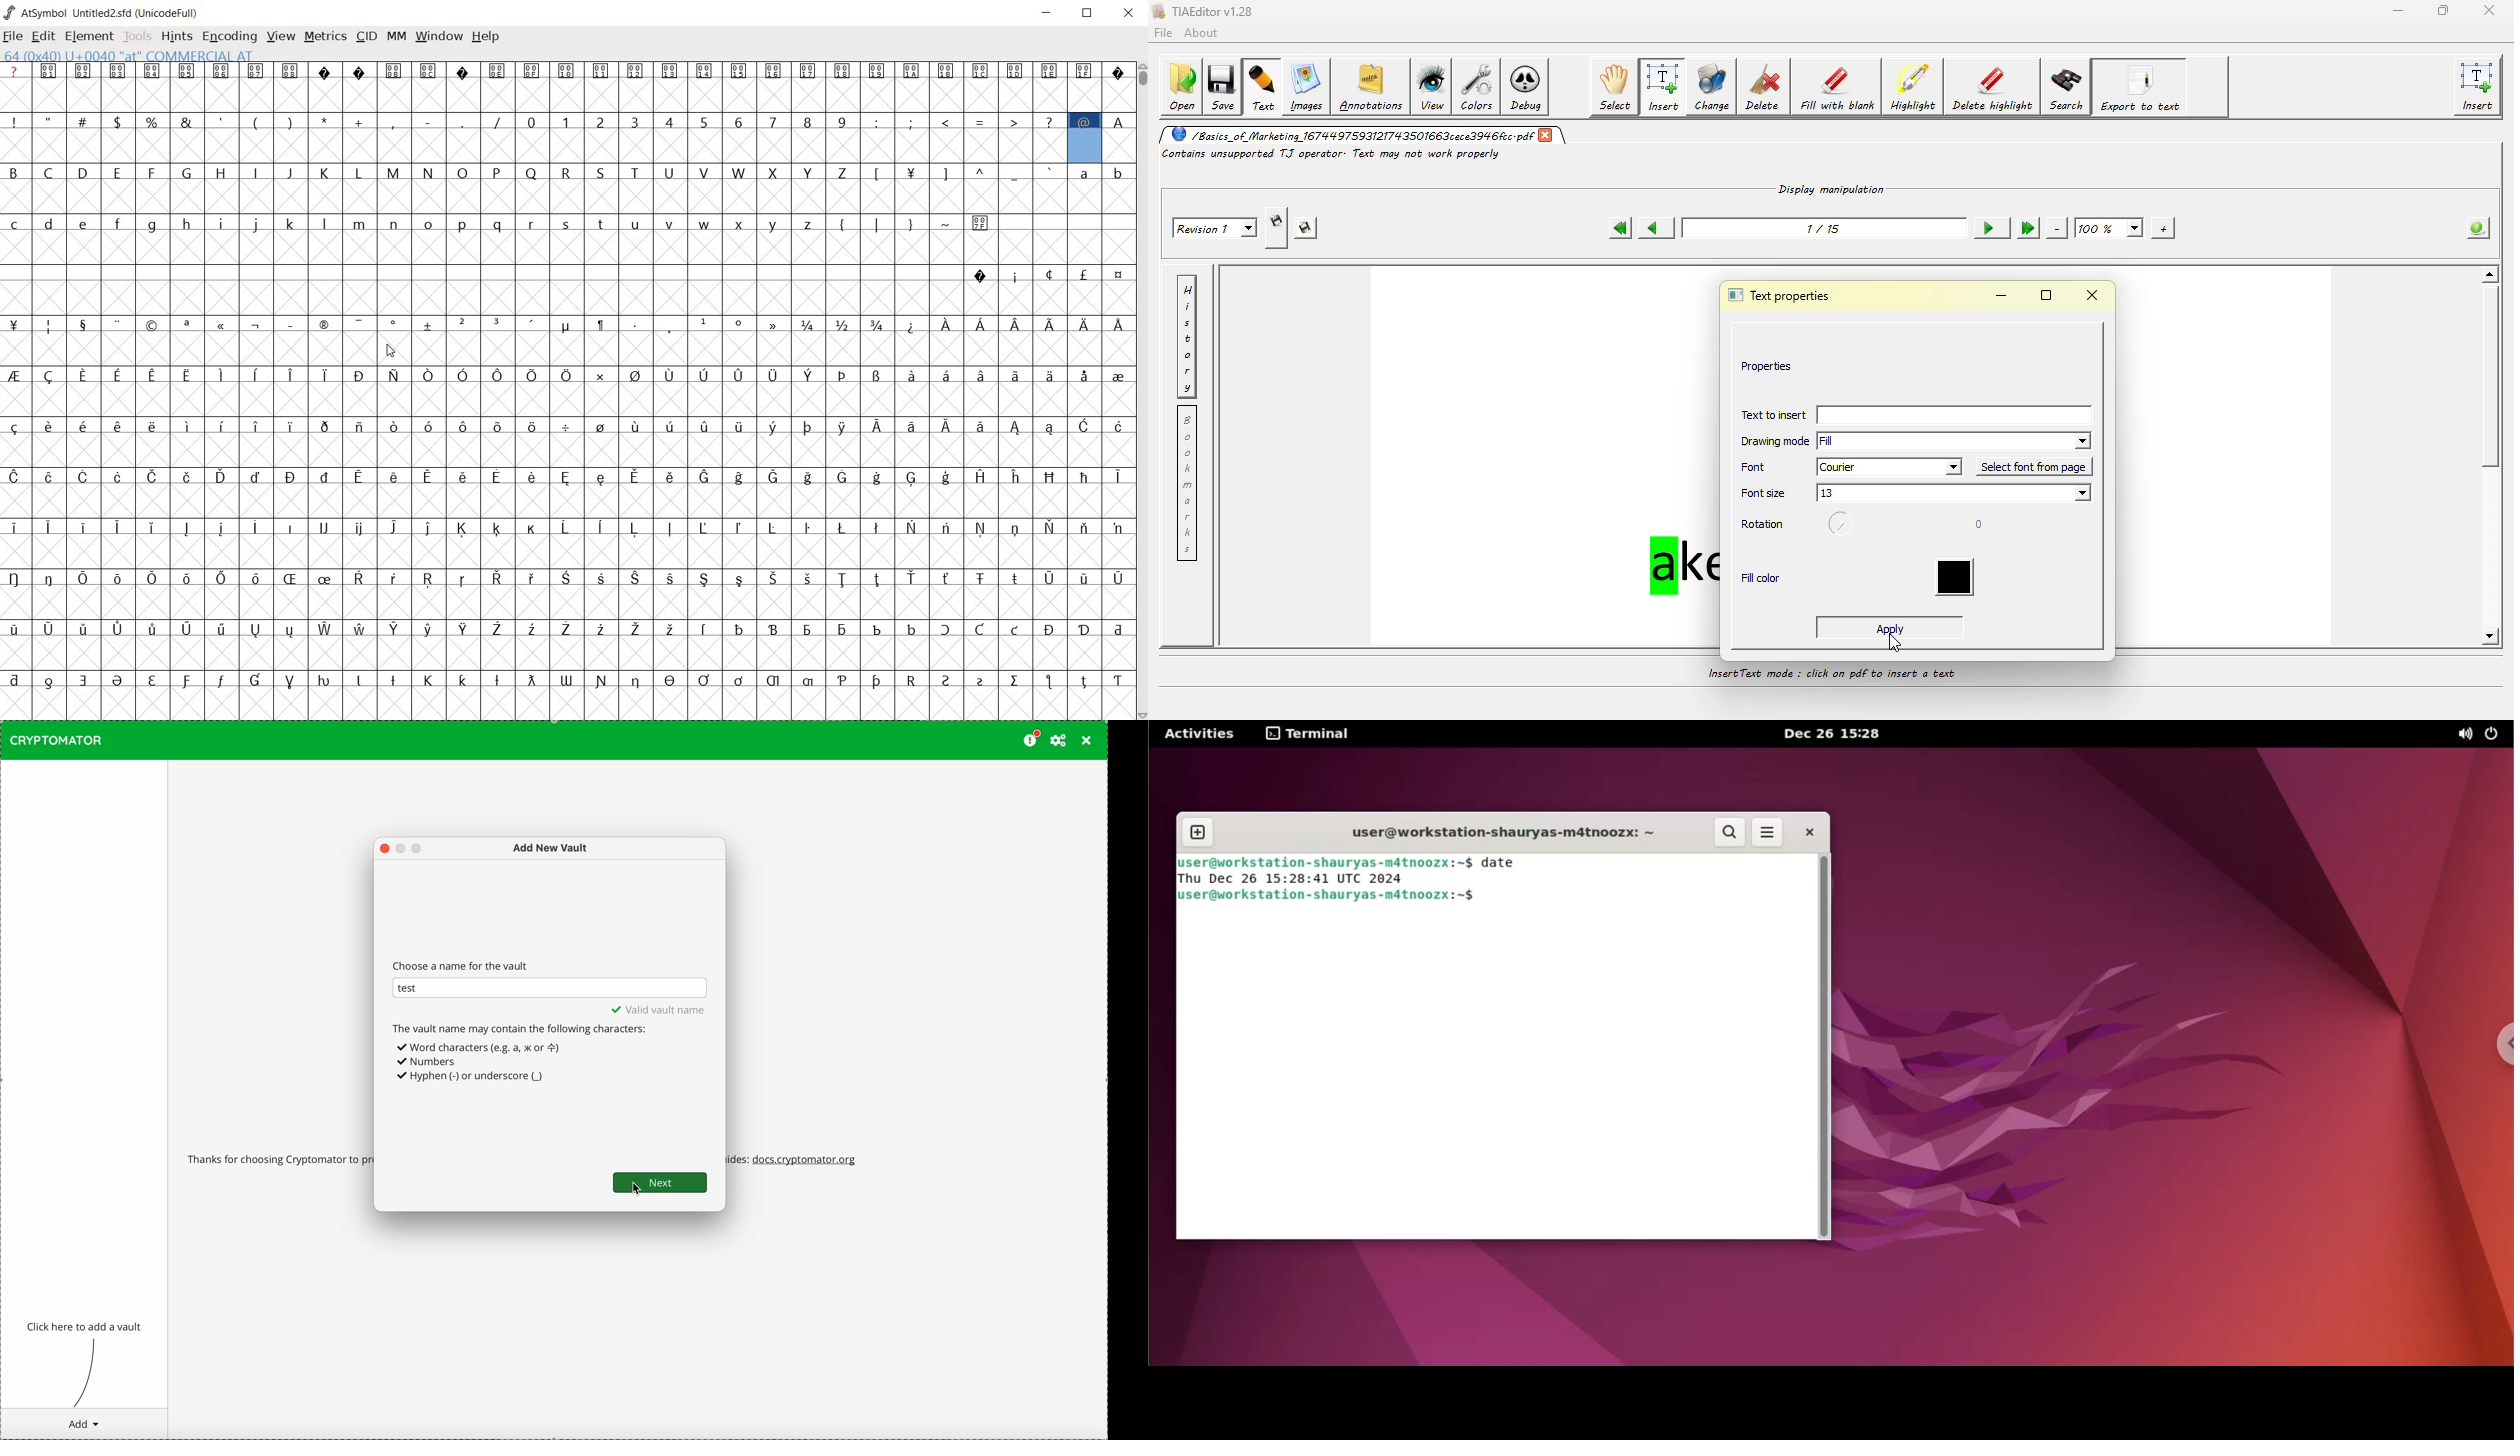 This screenshot has height=1456, width=2520. Describe the element at coordinates (14, 71) in the screenshot. I see `?` at that location.